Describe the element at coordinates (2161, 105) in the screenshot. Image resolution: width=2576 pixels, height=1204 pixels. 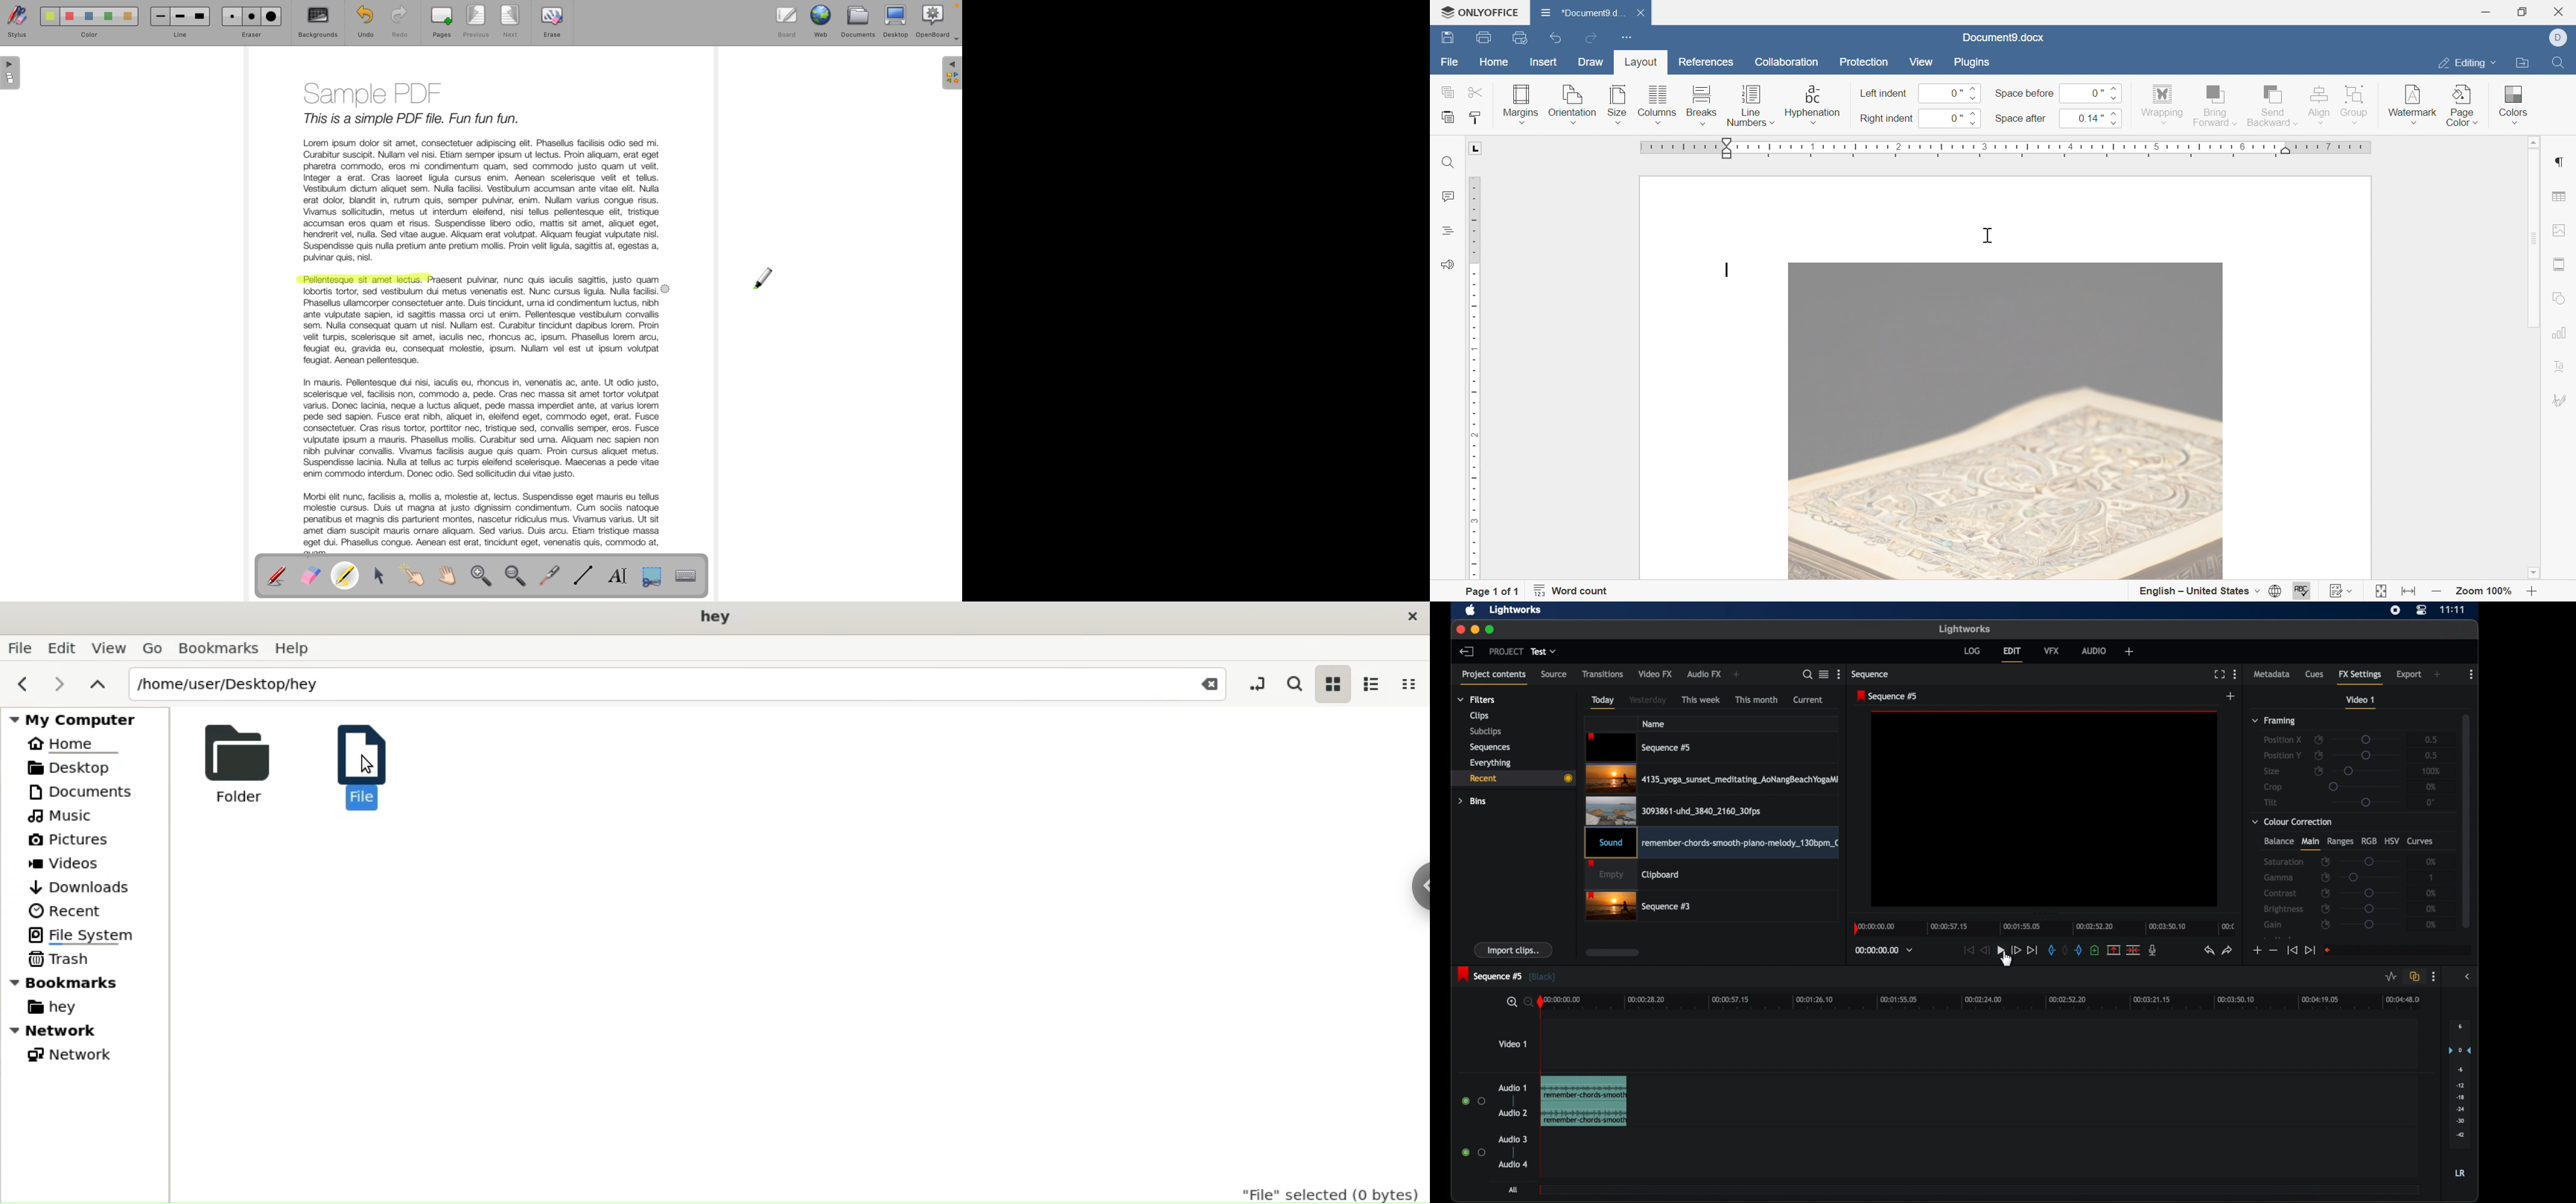
I see `wrapping` at that location.